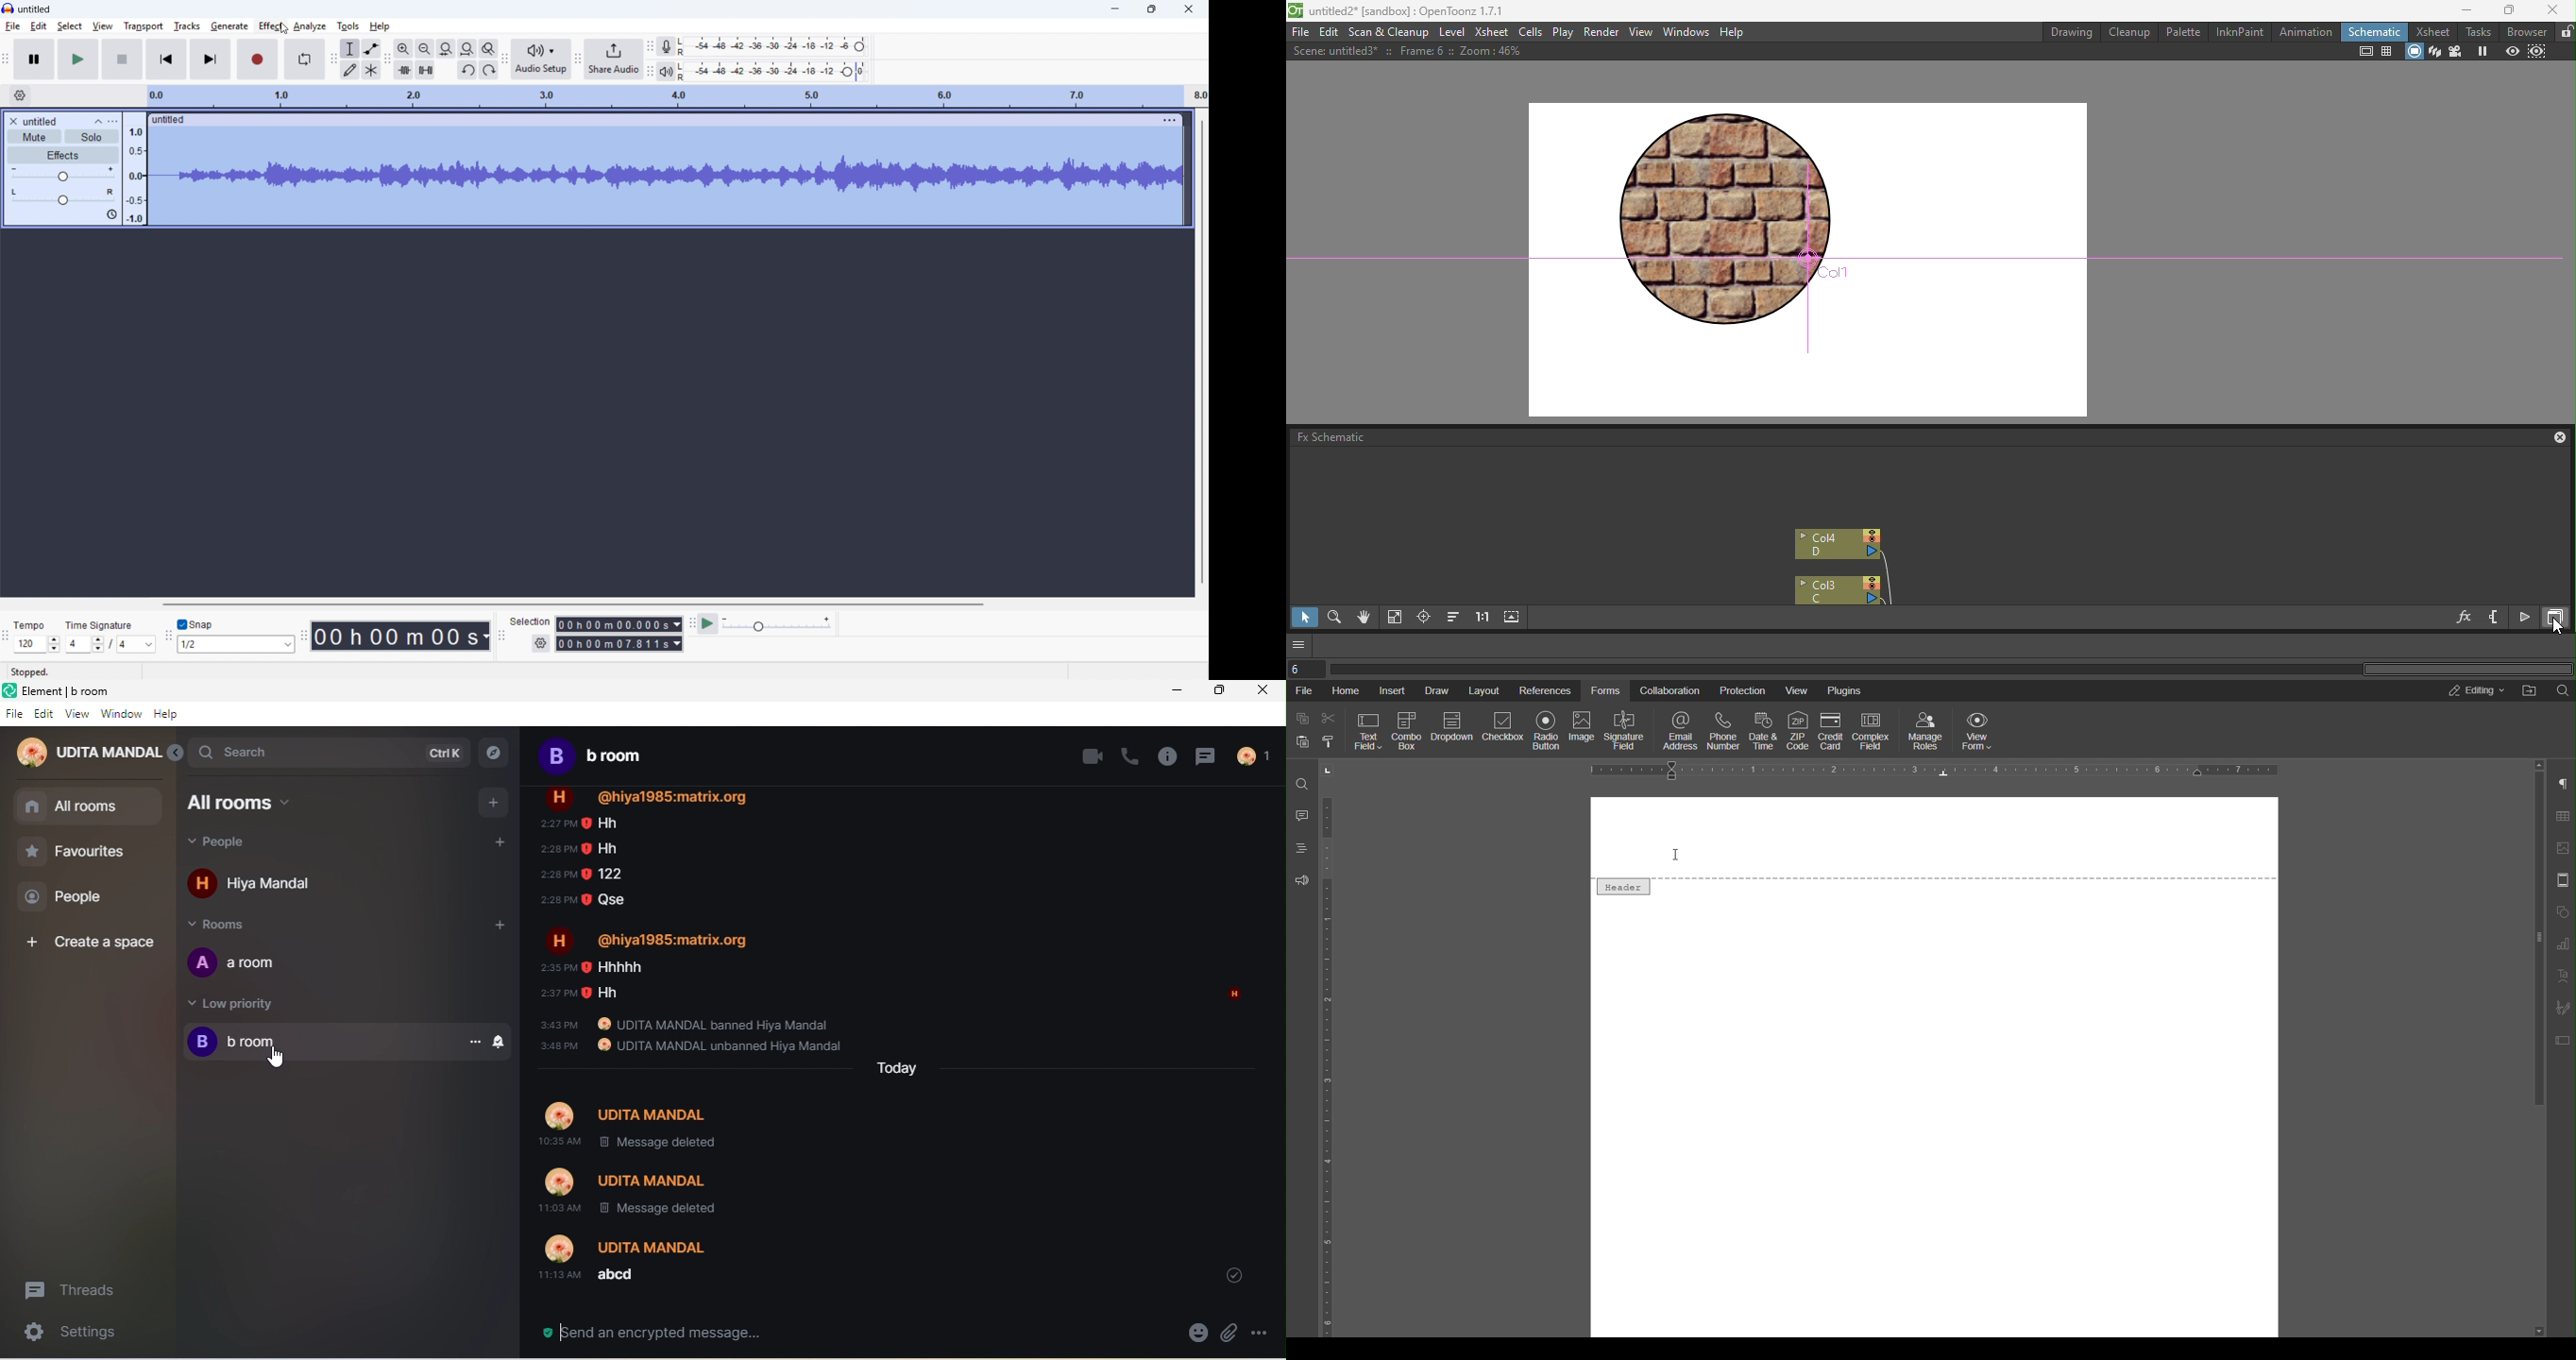  Describe the element at coordinates (1302, 815) in the screenshot. I see `Comments` at that location.